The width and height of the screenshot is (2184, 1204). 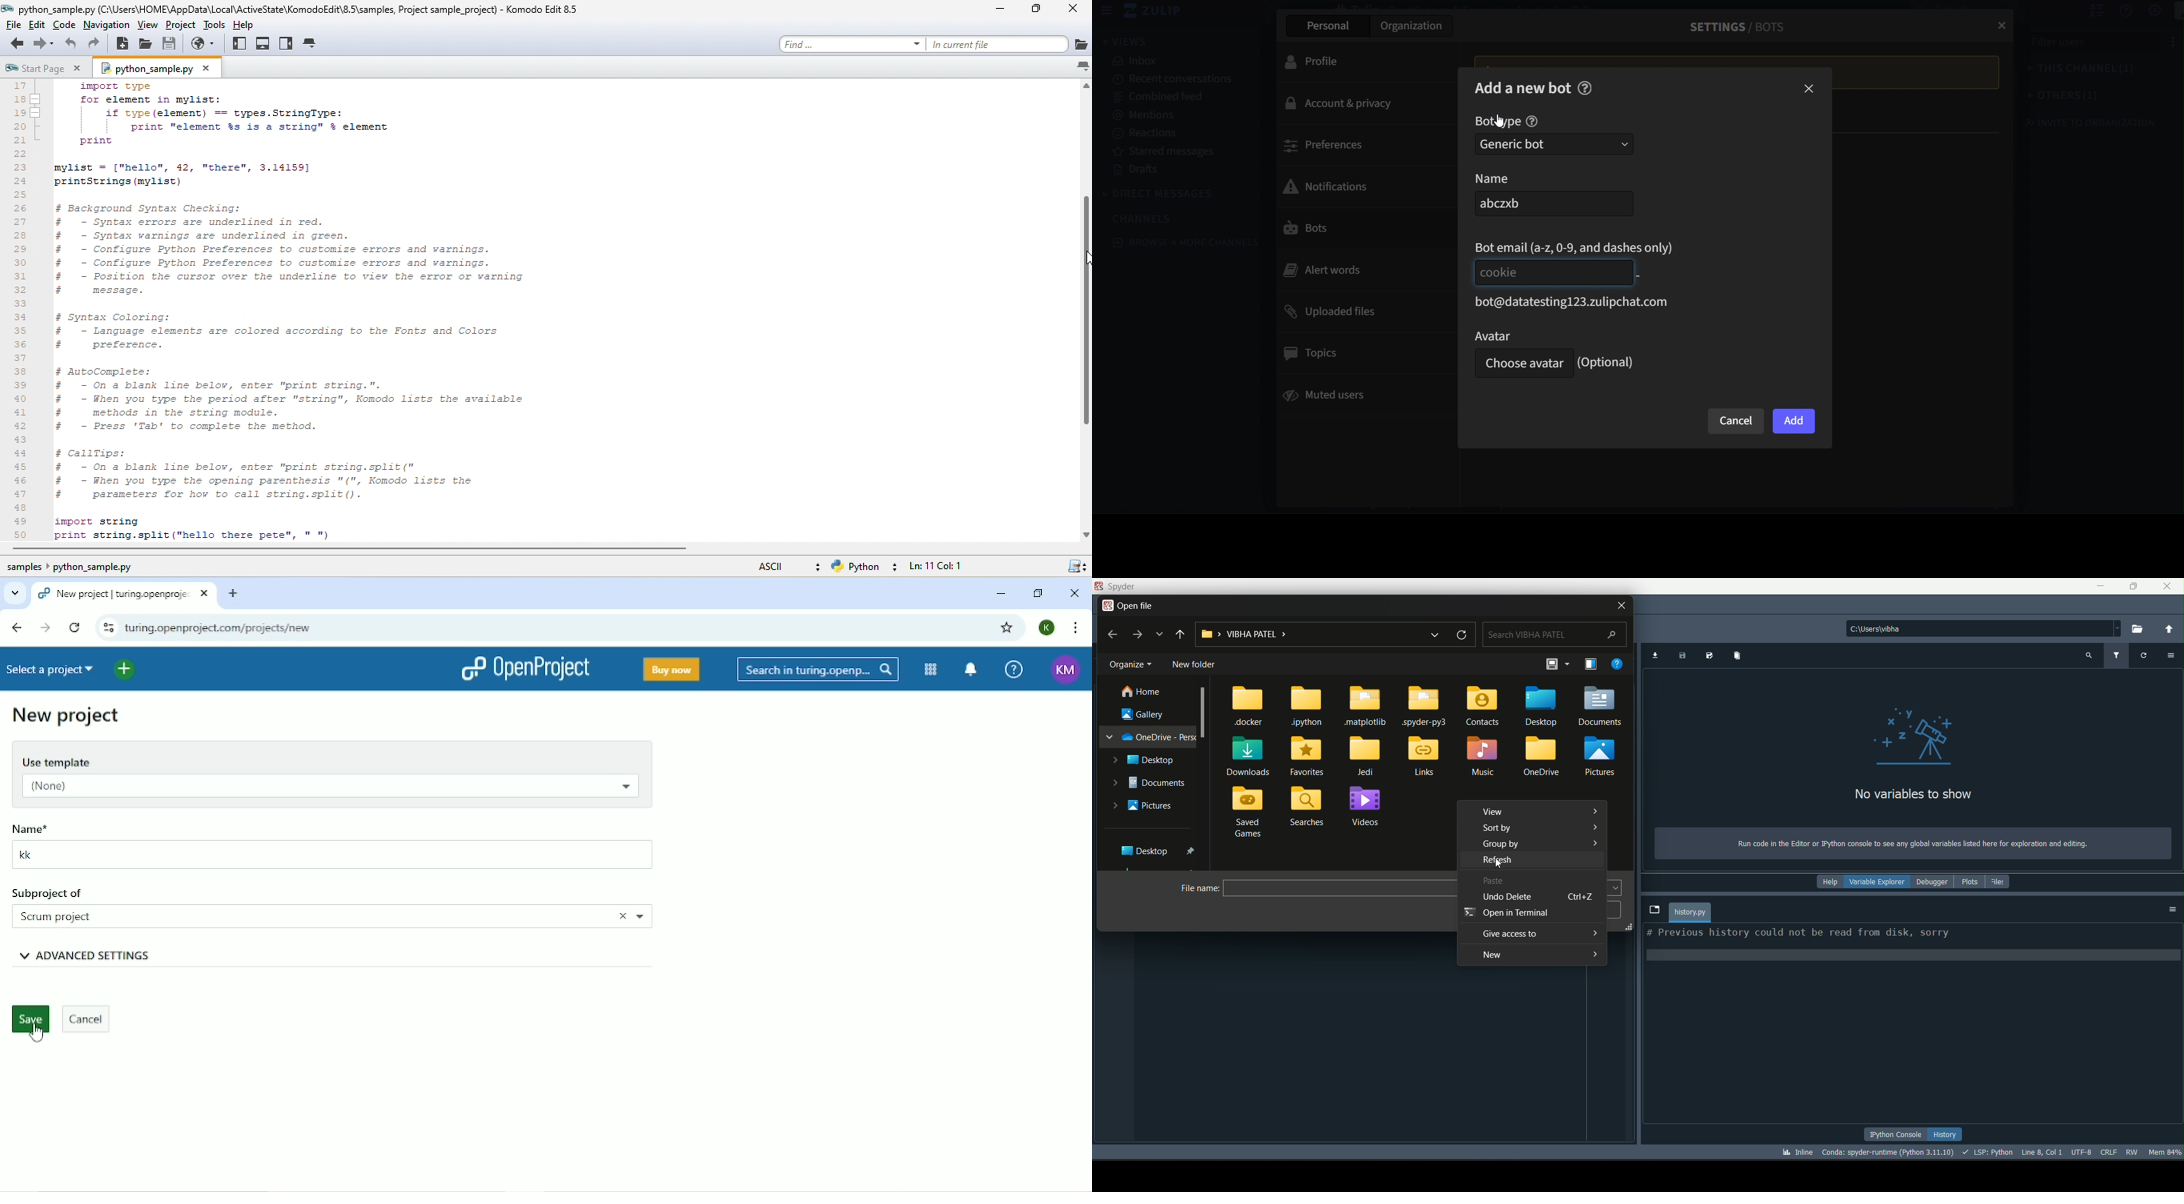 What do you see at coordinates (1555, 634) in the screenshot?
I see `search bar` at bounding box center [1555, 634].